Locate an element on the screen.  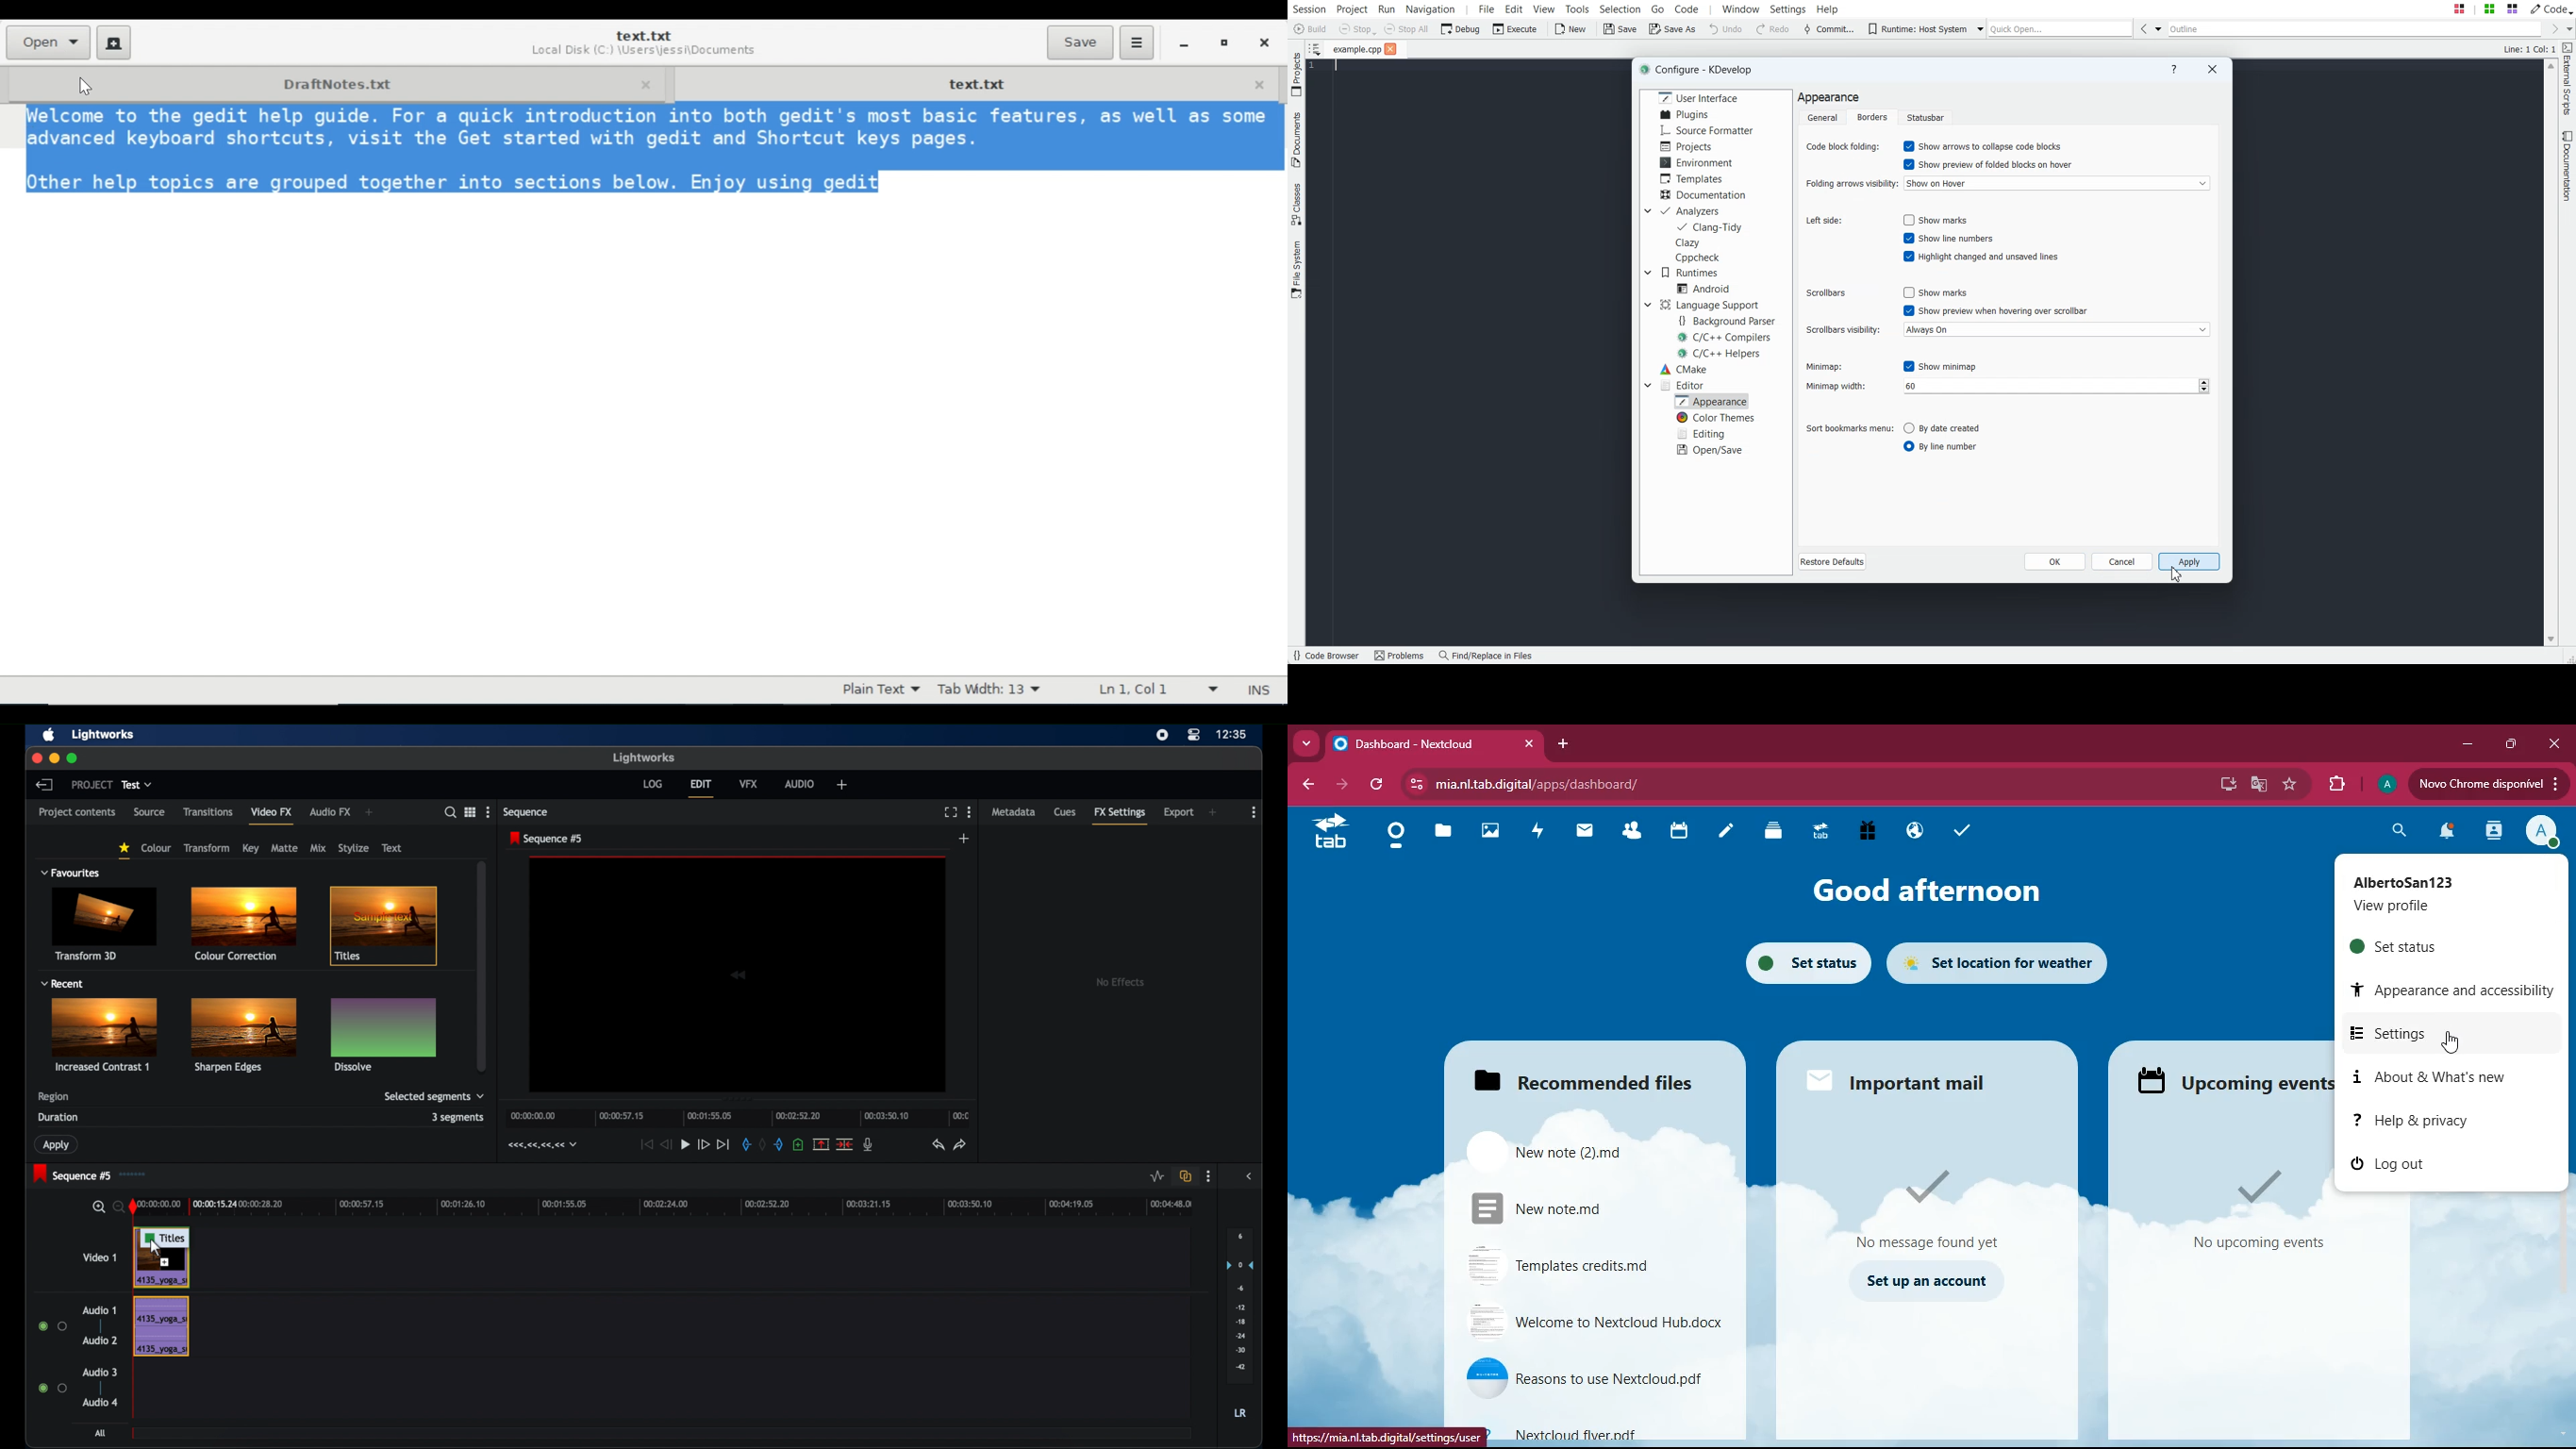
close is located at coordinates (2553, 743).